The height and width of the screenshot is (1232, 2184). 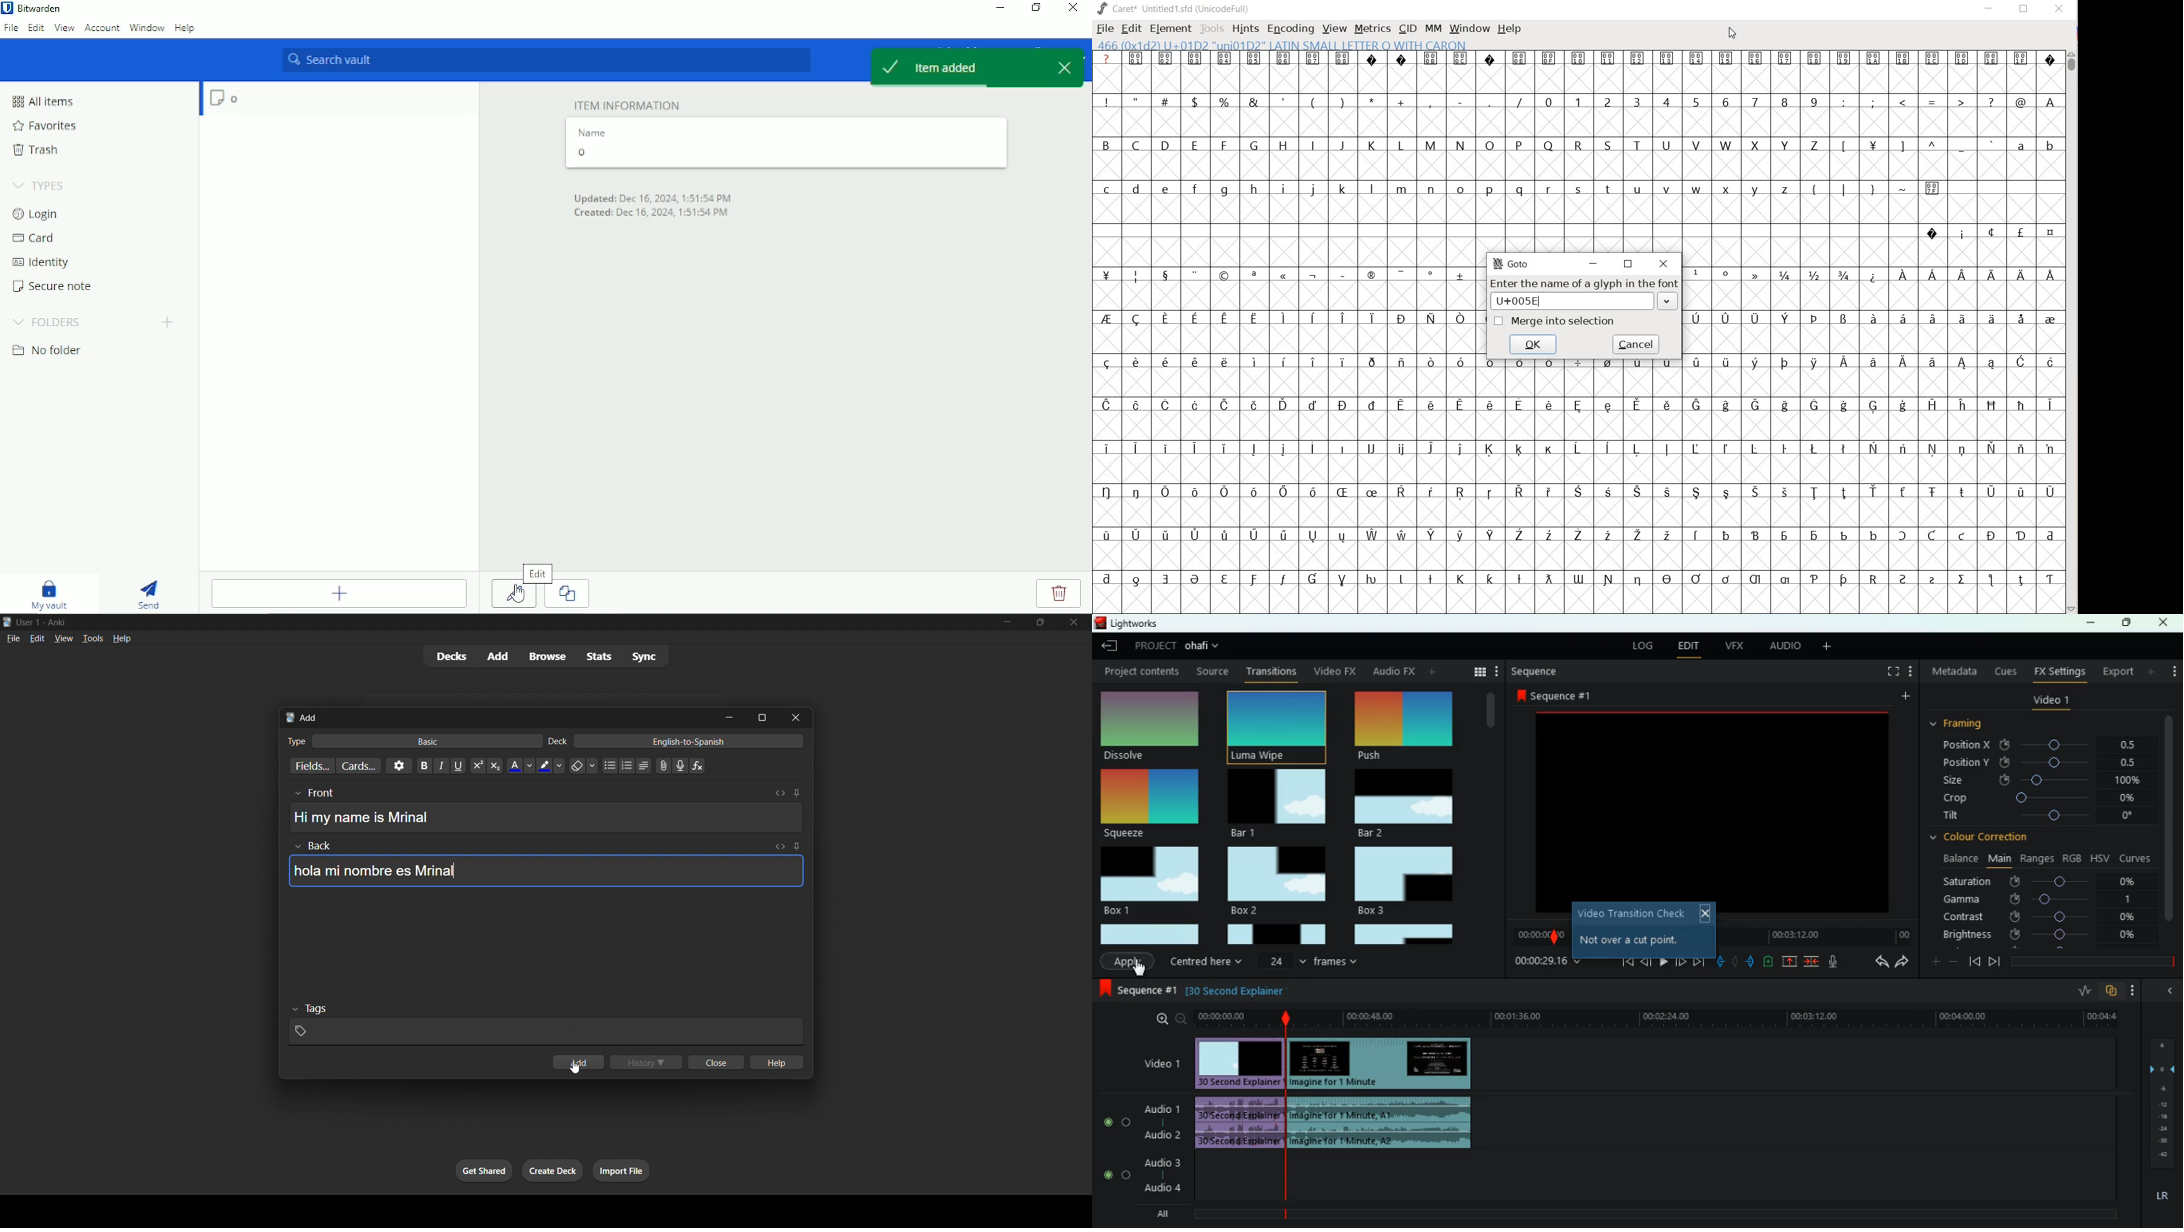 What do you see at coordinates (1967, 724) in the screenshot?
I see `framing` at bounding box center [1967, 724].